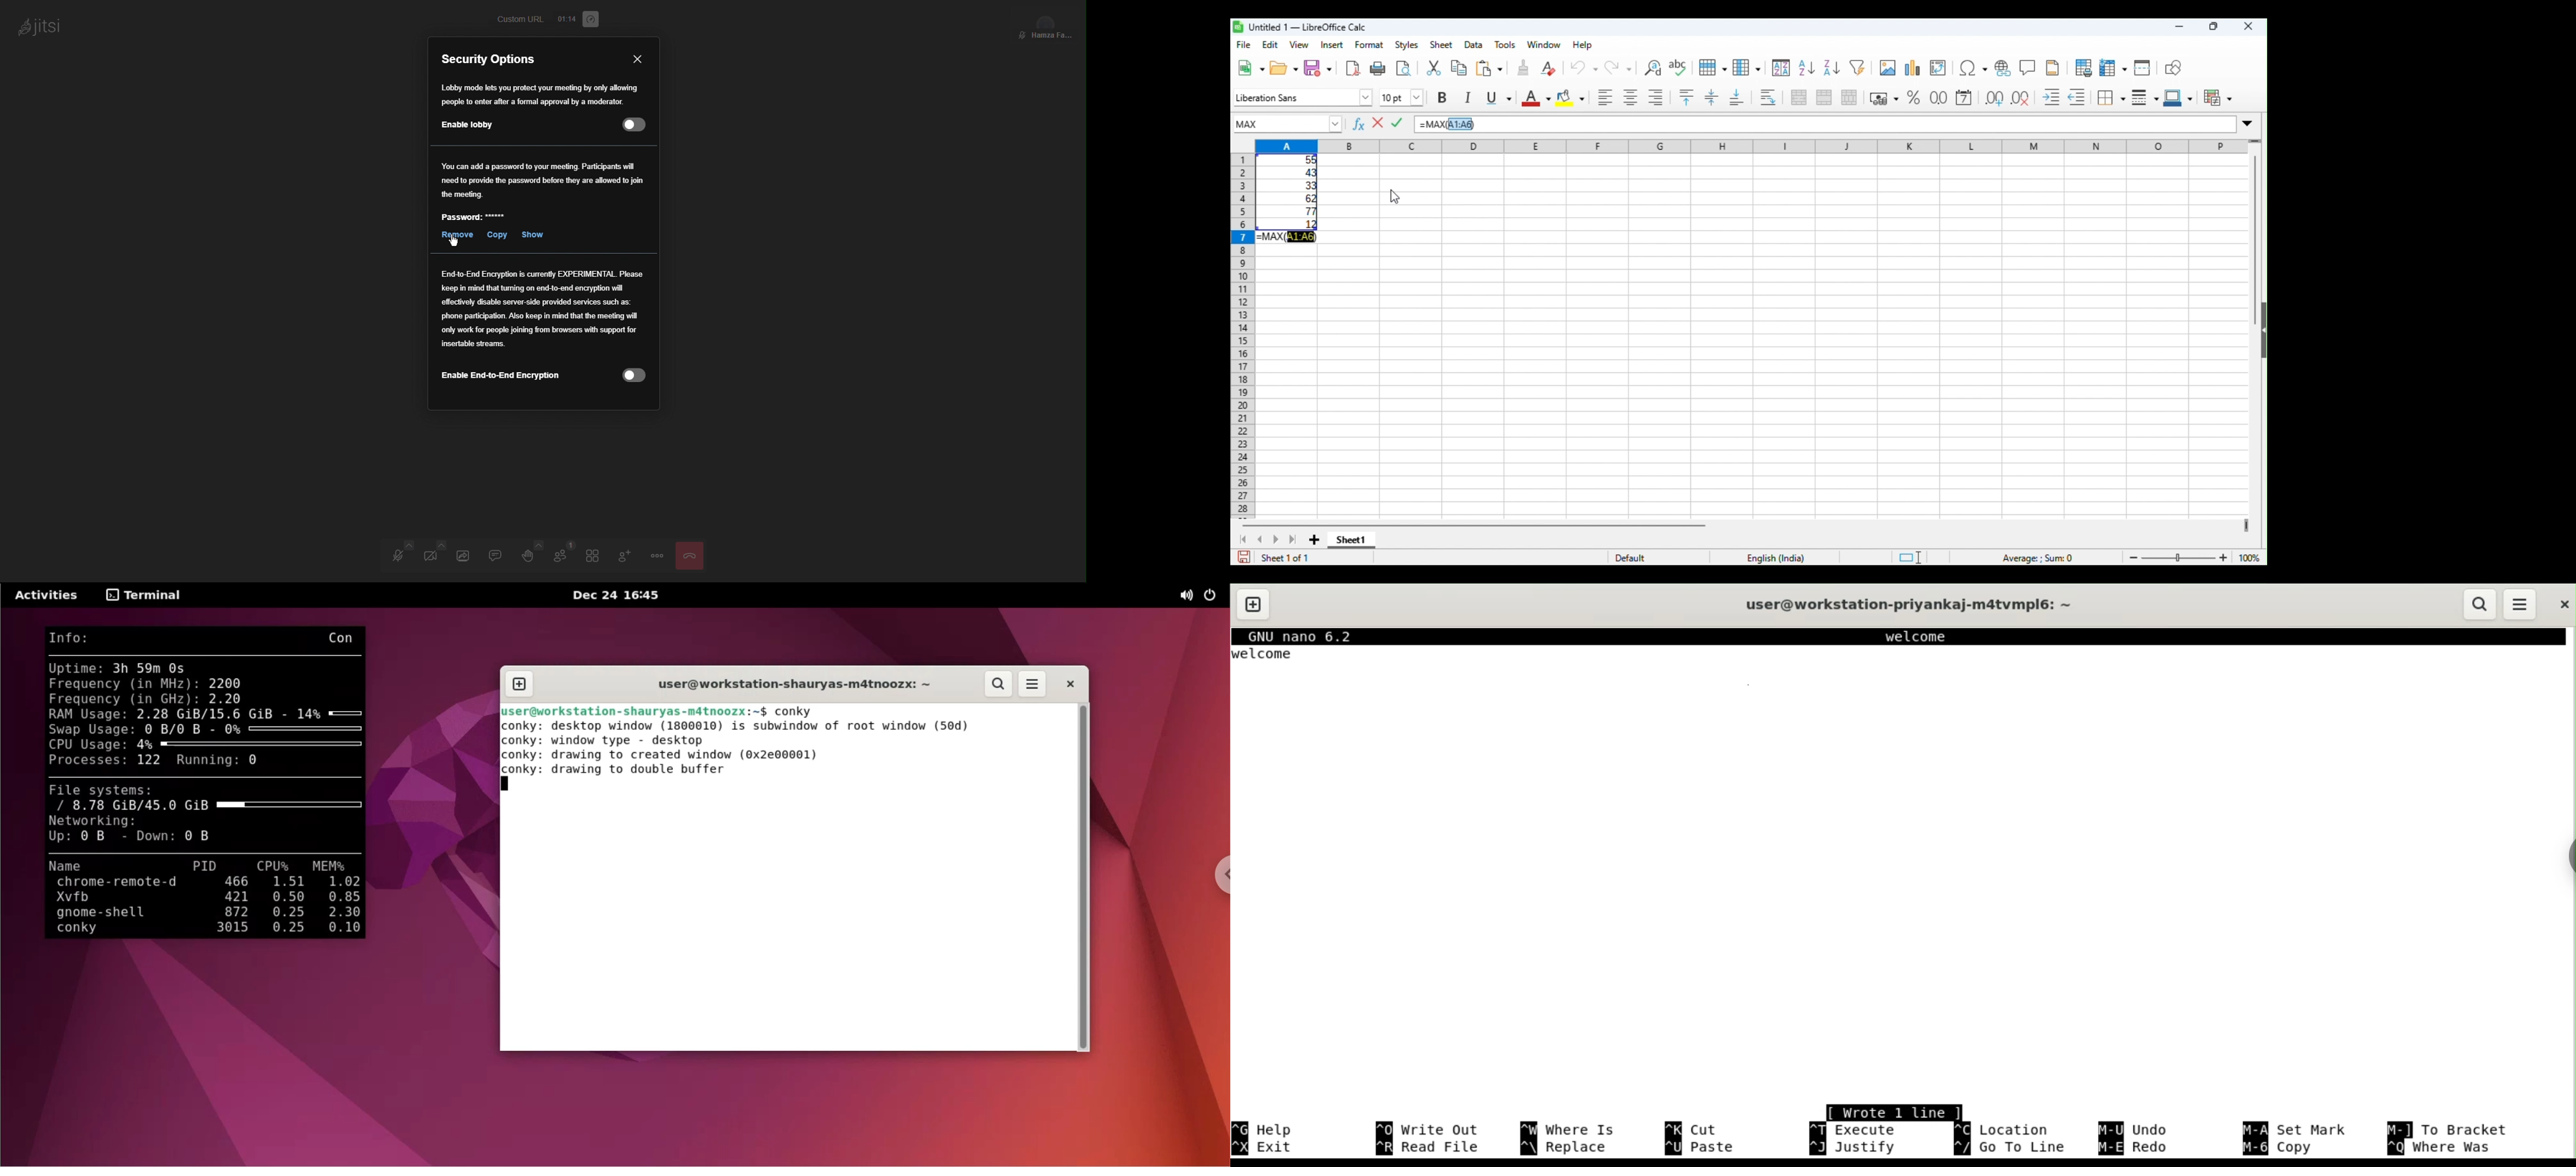 The width and height of the screenshot is (2576, 1176). What do you see at coordinates (1284, 69) in the screenshot?
I see `open` at bounding box center [1284, 69].